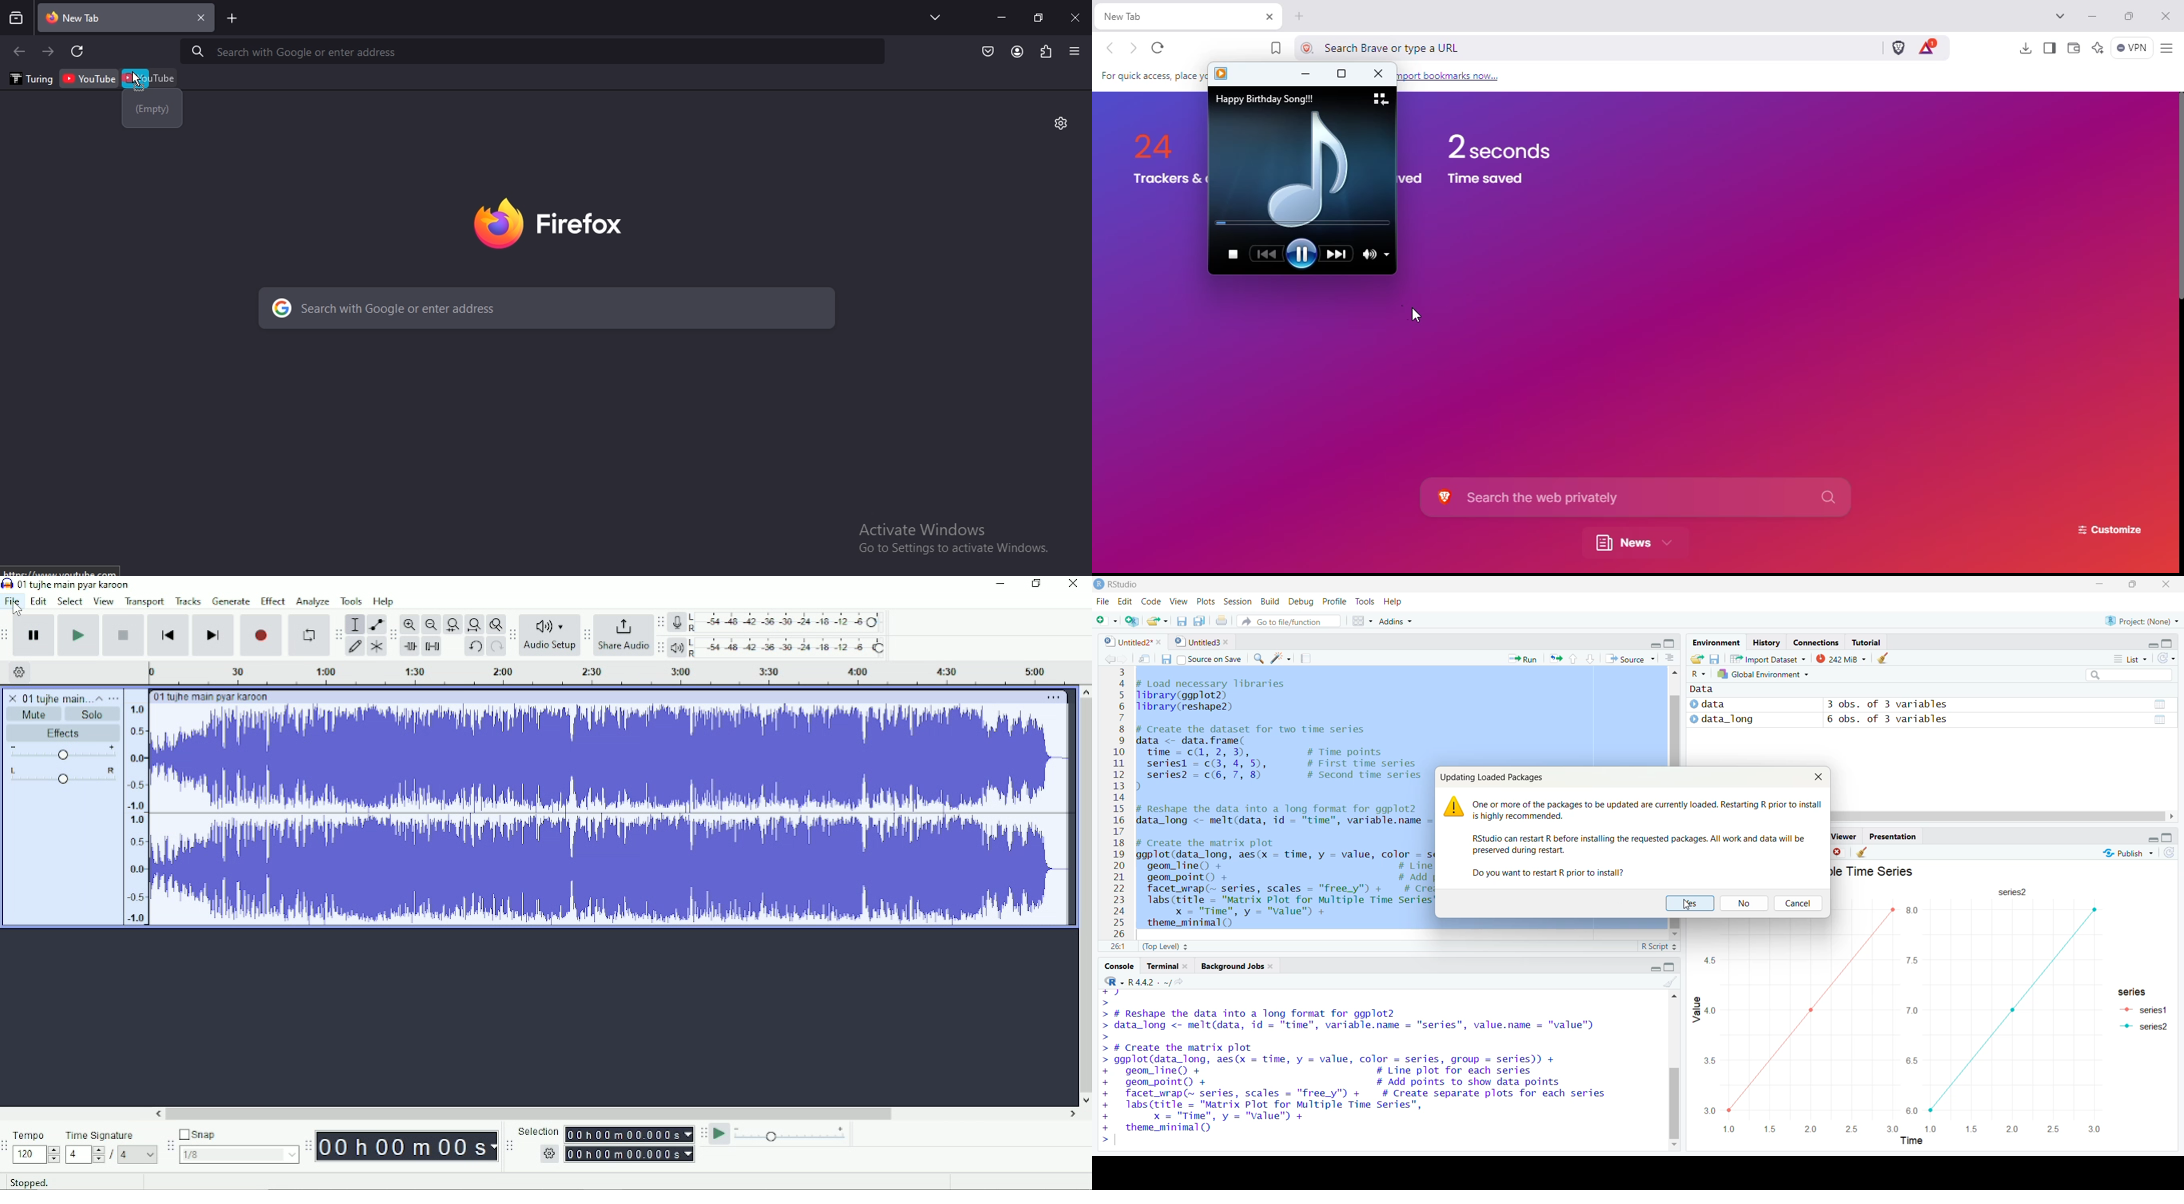 Image resolution: width=2184 pixels, height=1204 pixels. Describe the element at coordinates (1631, 658) in the screenshot. I see `Source ` at that location.